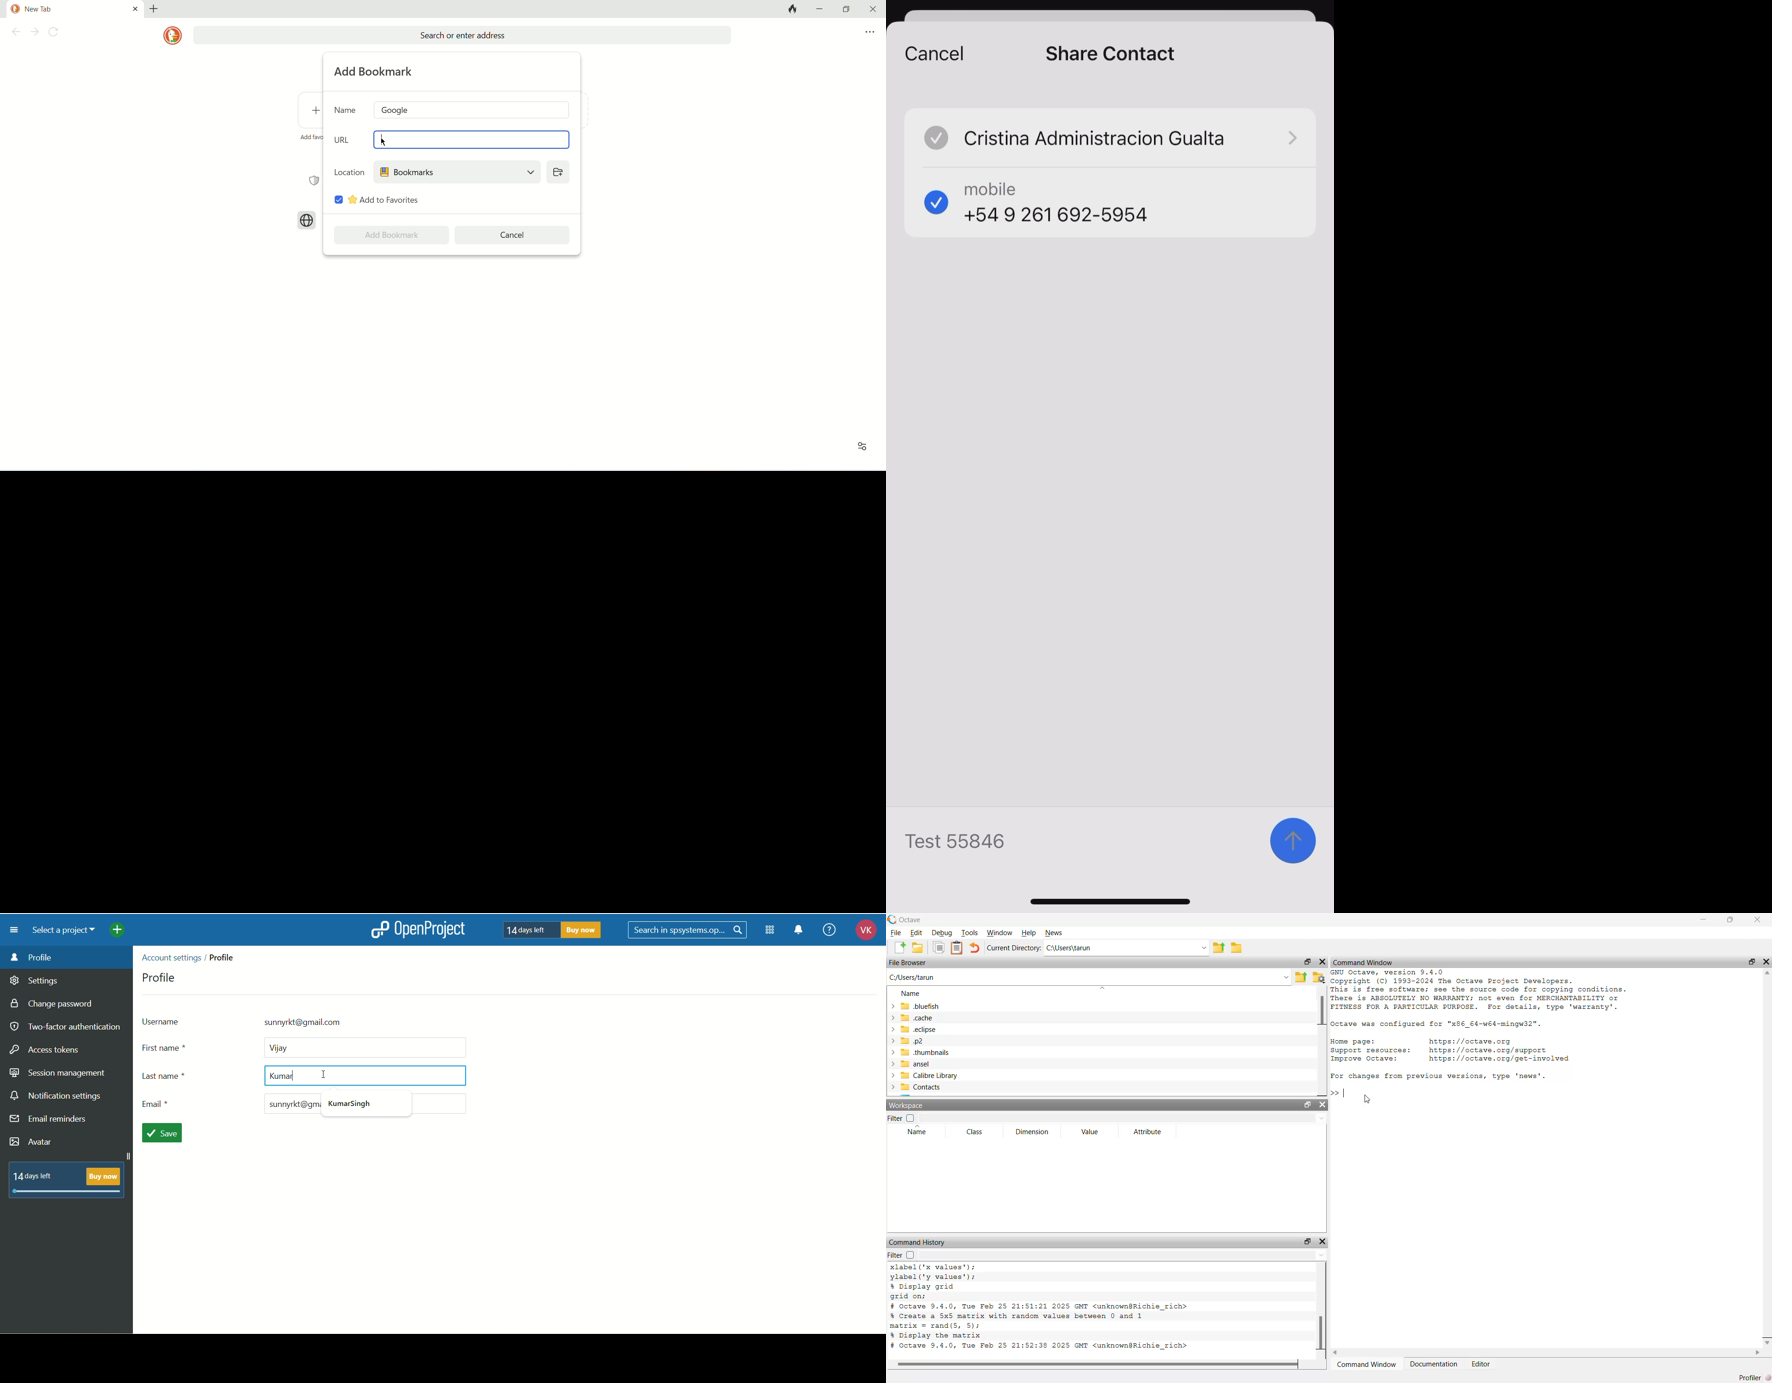 The height and width of the screenshot is (1400, 1792). Describe the element at coordinates (58, 1074) in the screenshot. I see `session management` at that location.